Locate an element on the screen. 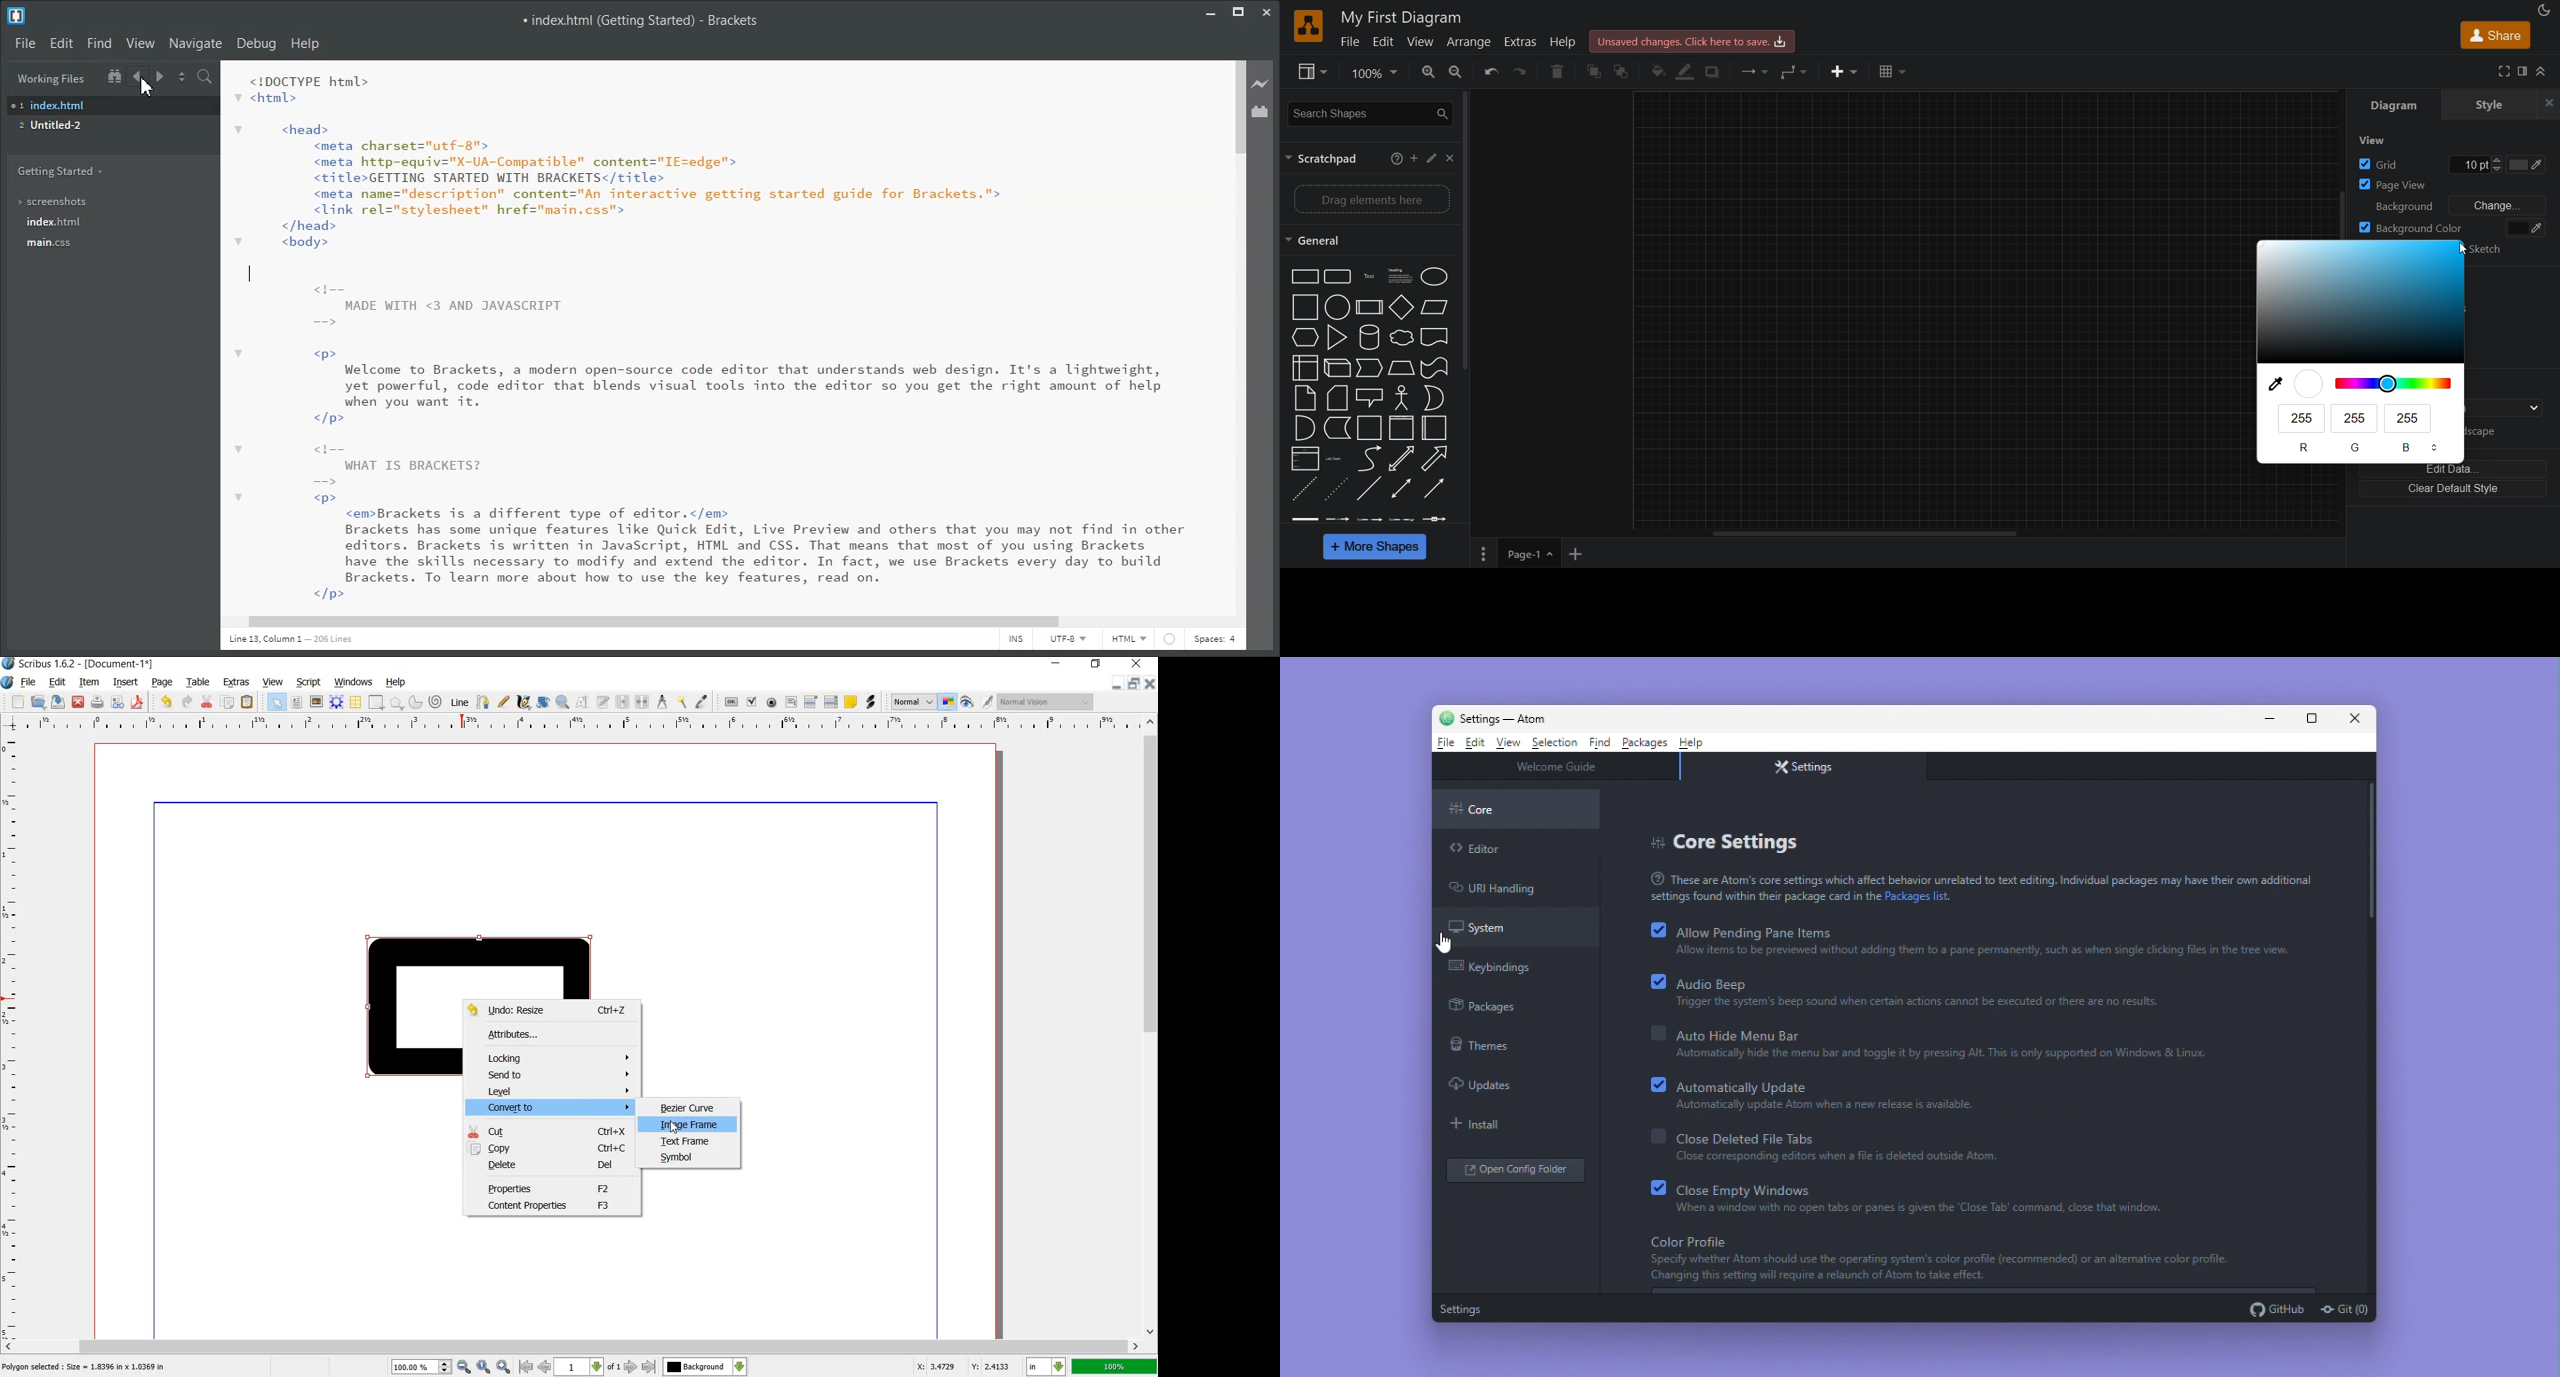 This screenshot has height=1400, width=2576. undo is located at coordinates (1491, 72).